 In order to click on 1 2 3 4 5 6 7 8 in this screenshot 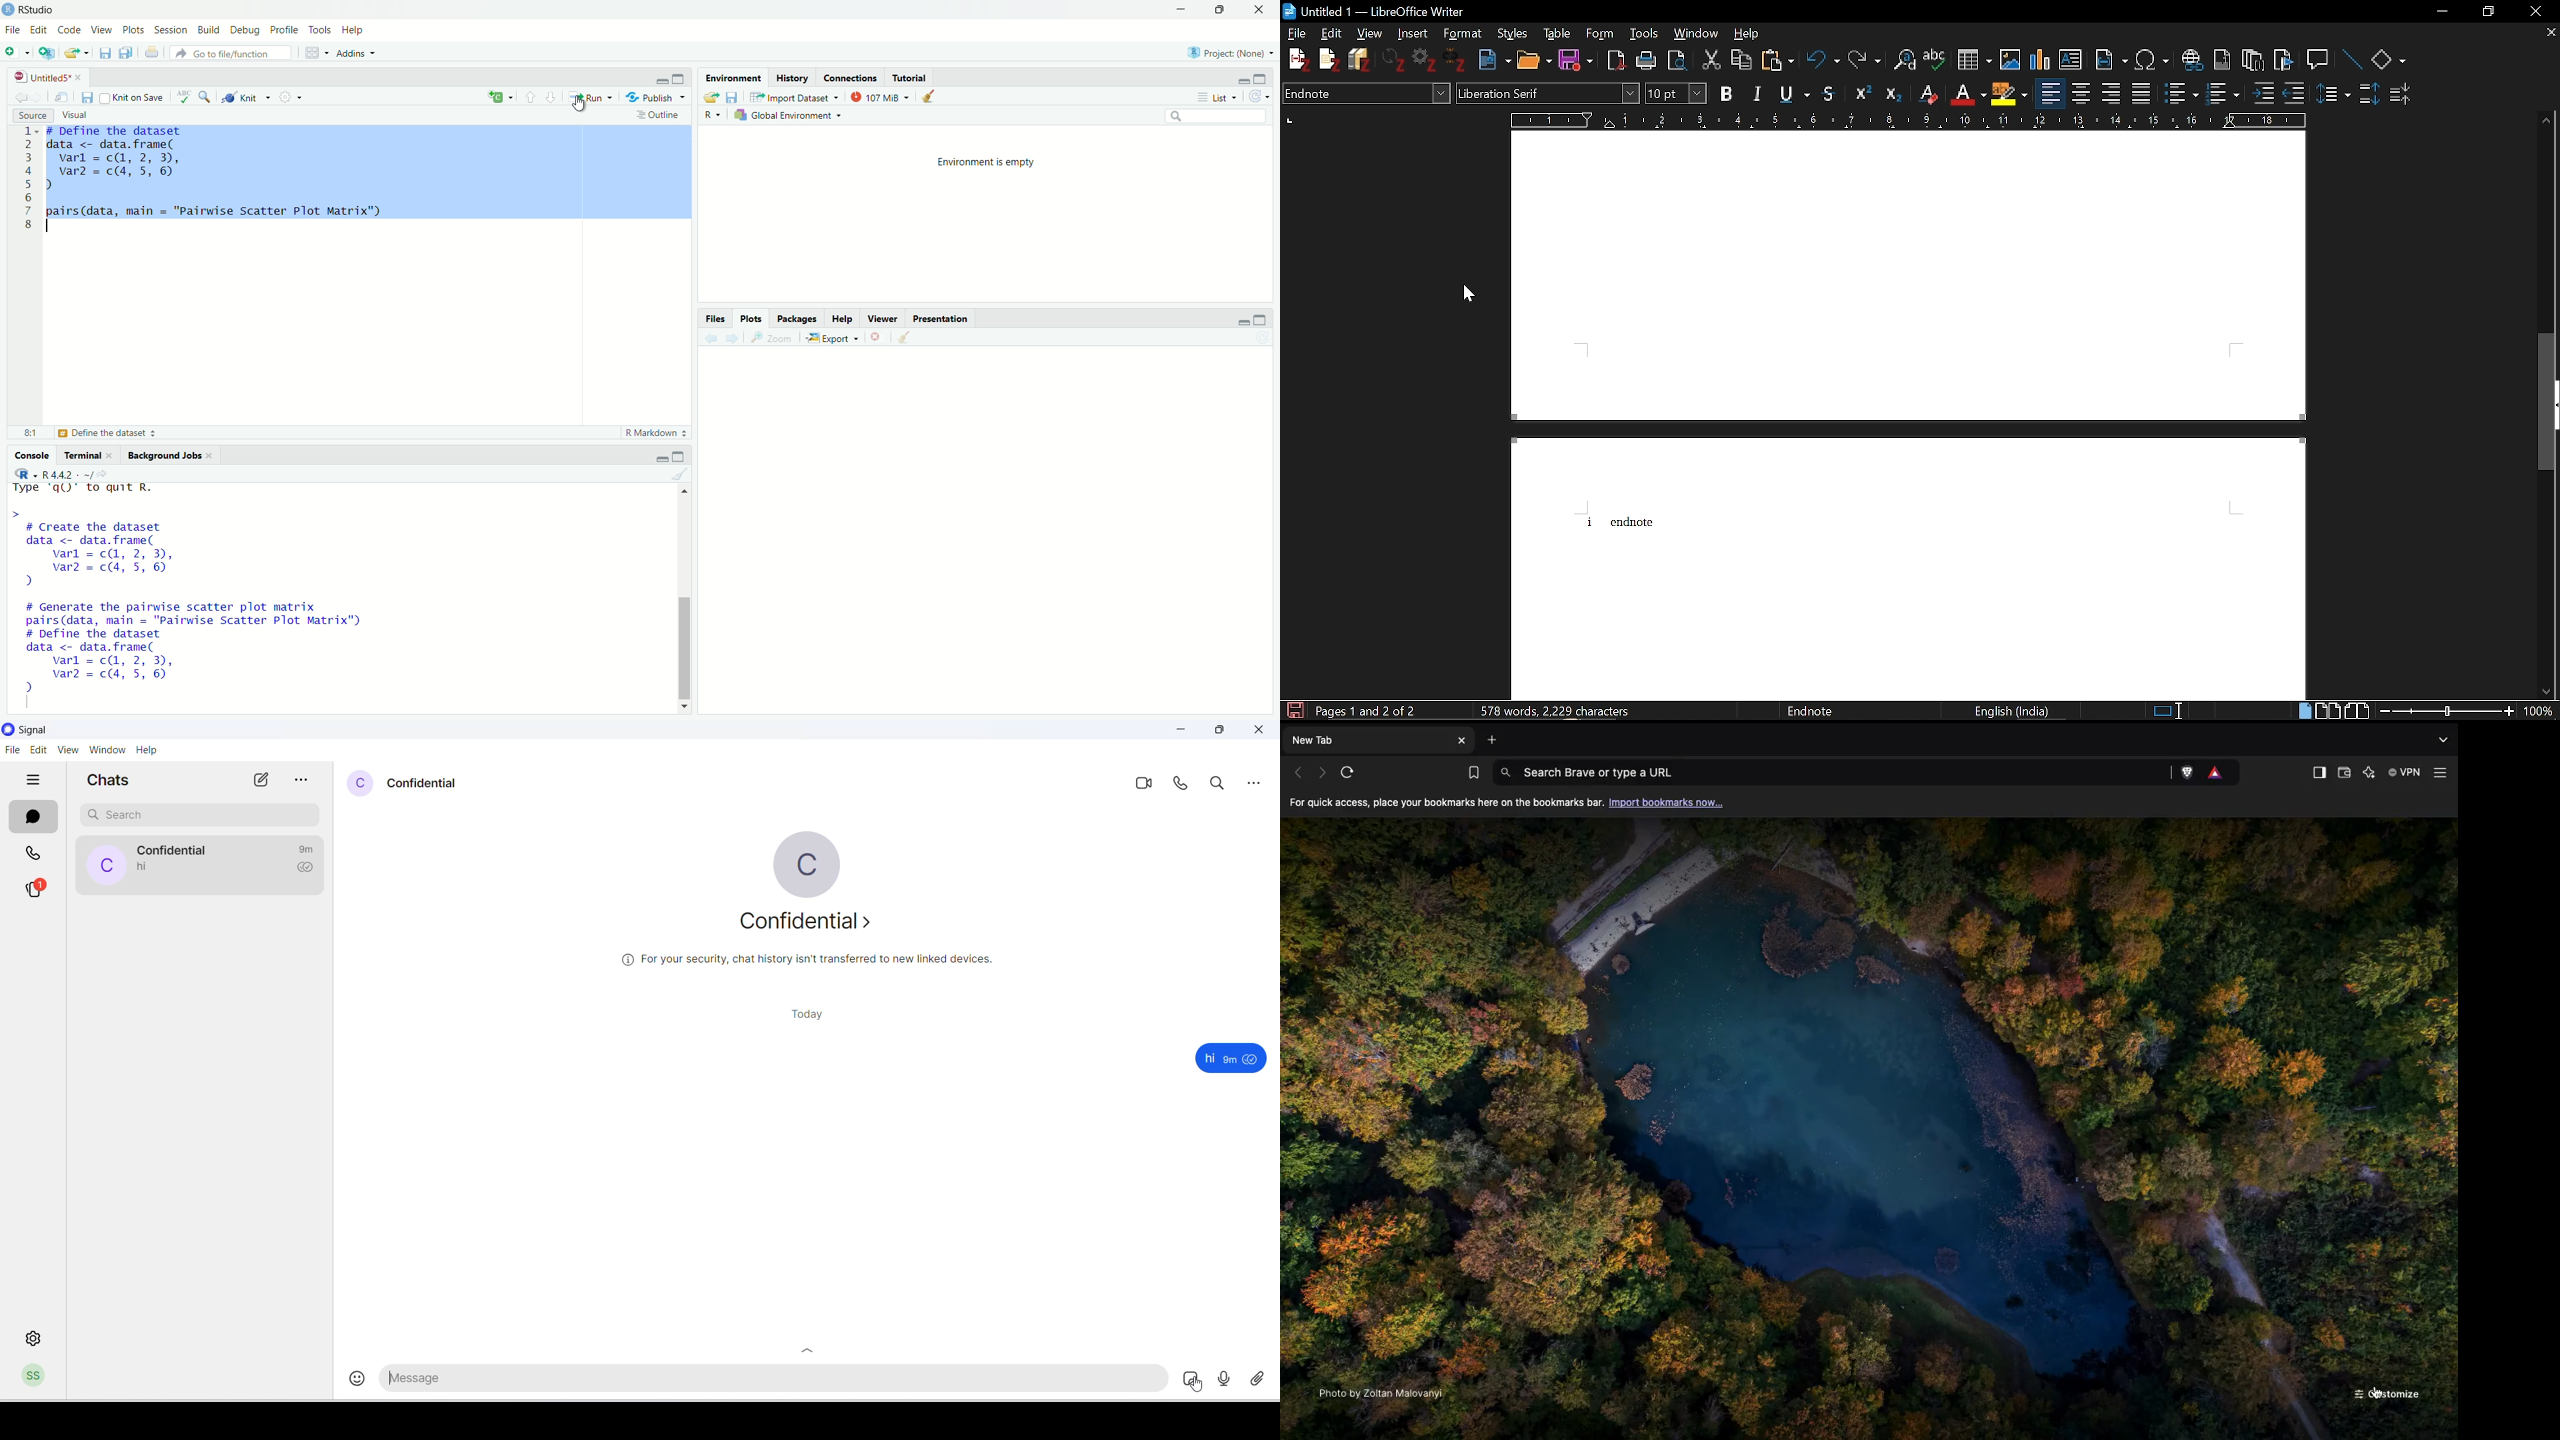, I will do `click(27, 181)`.